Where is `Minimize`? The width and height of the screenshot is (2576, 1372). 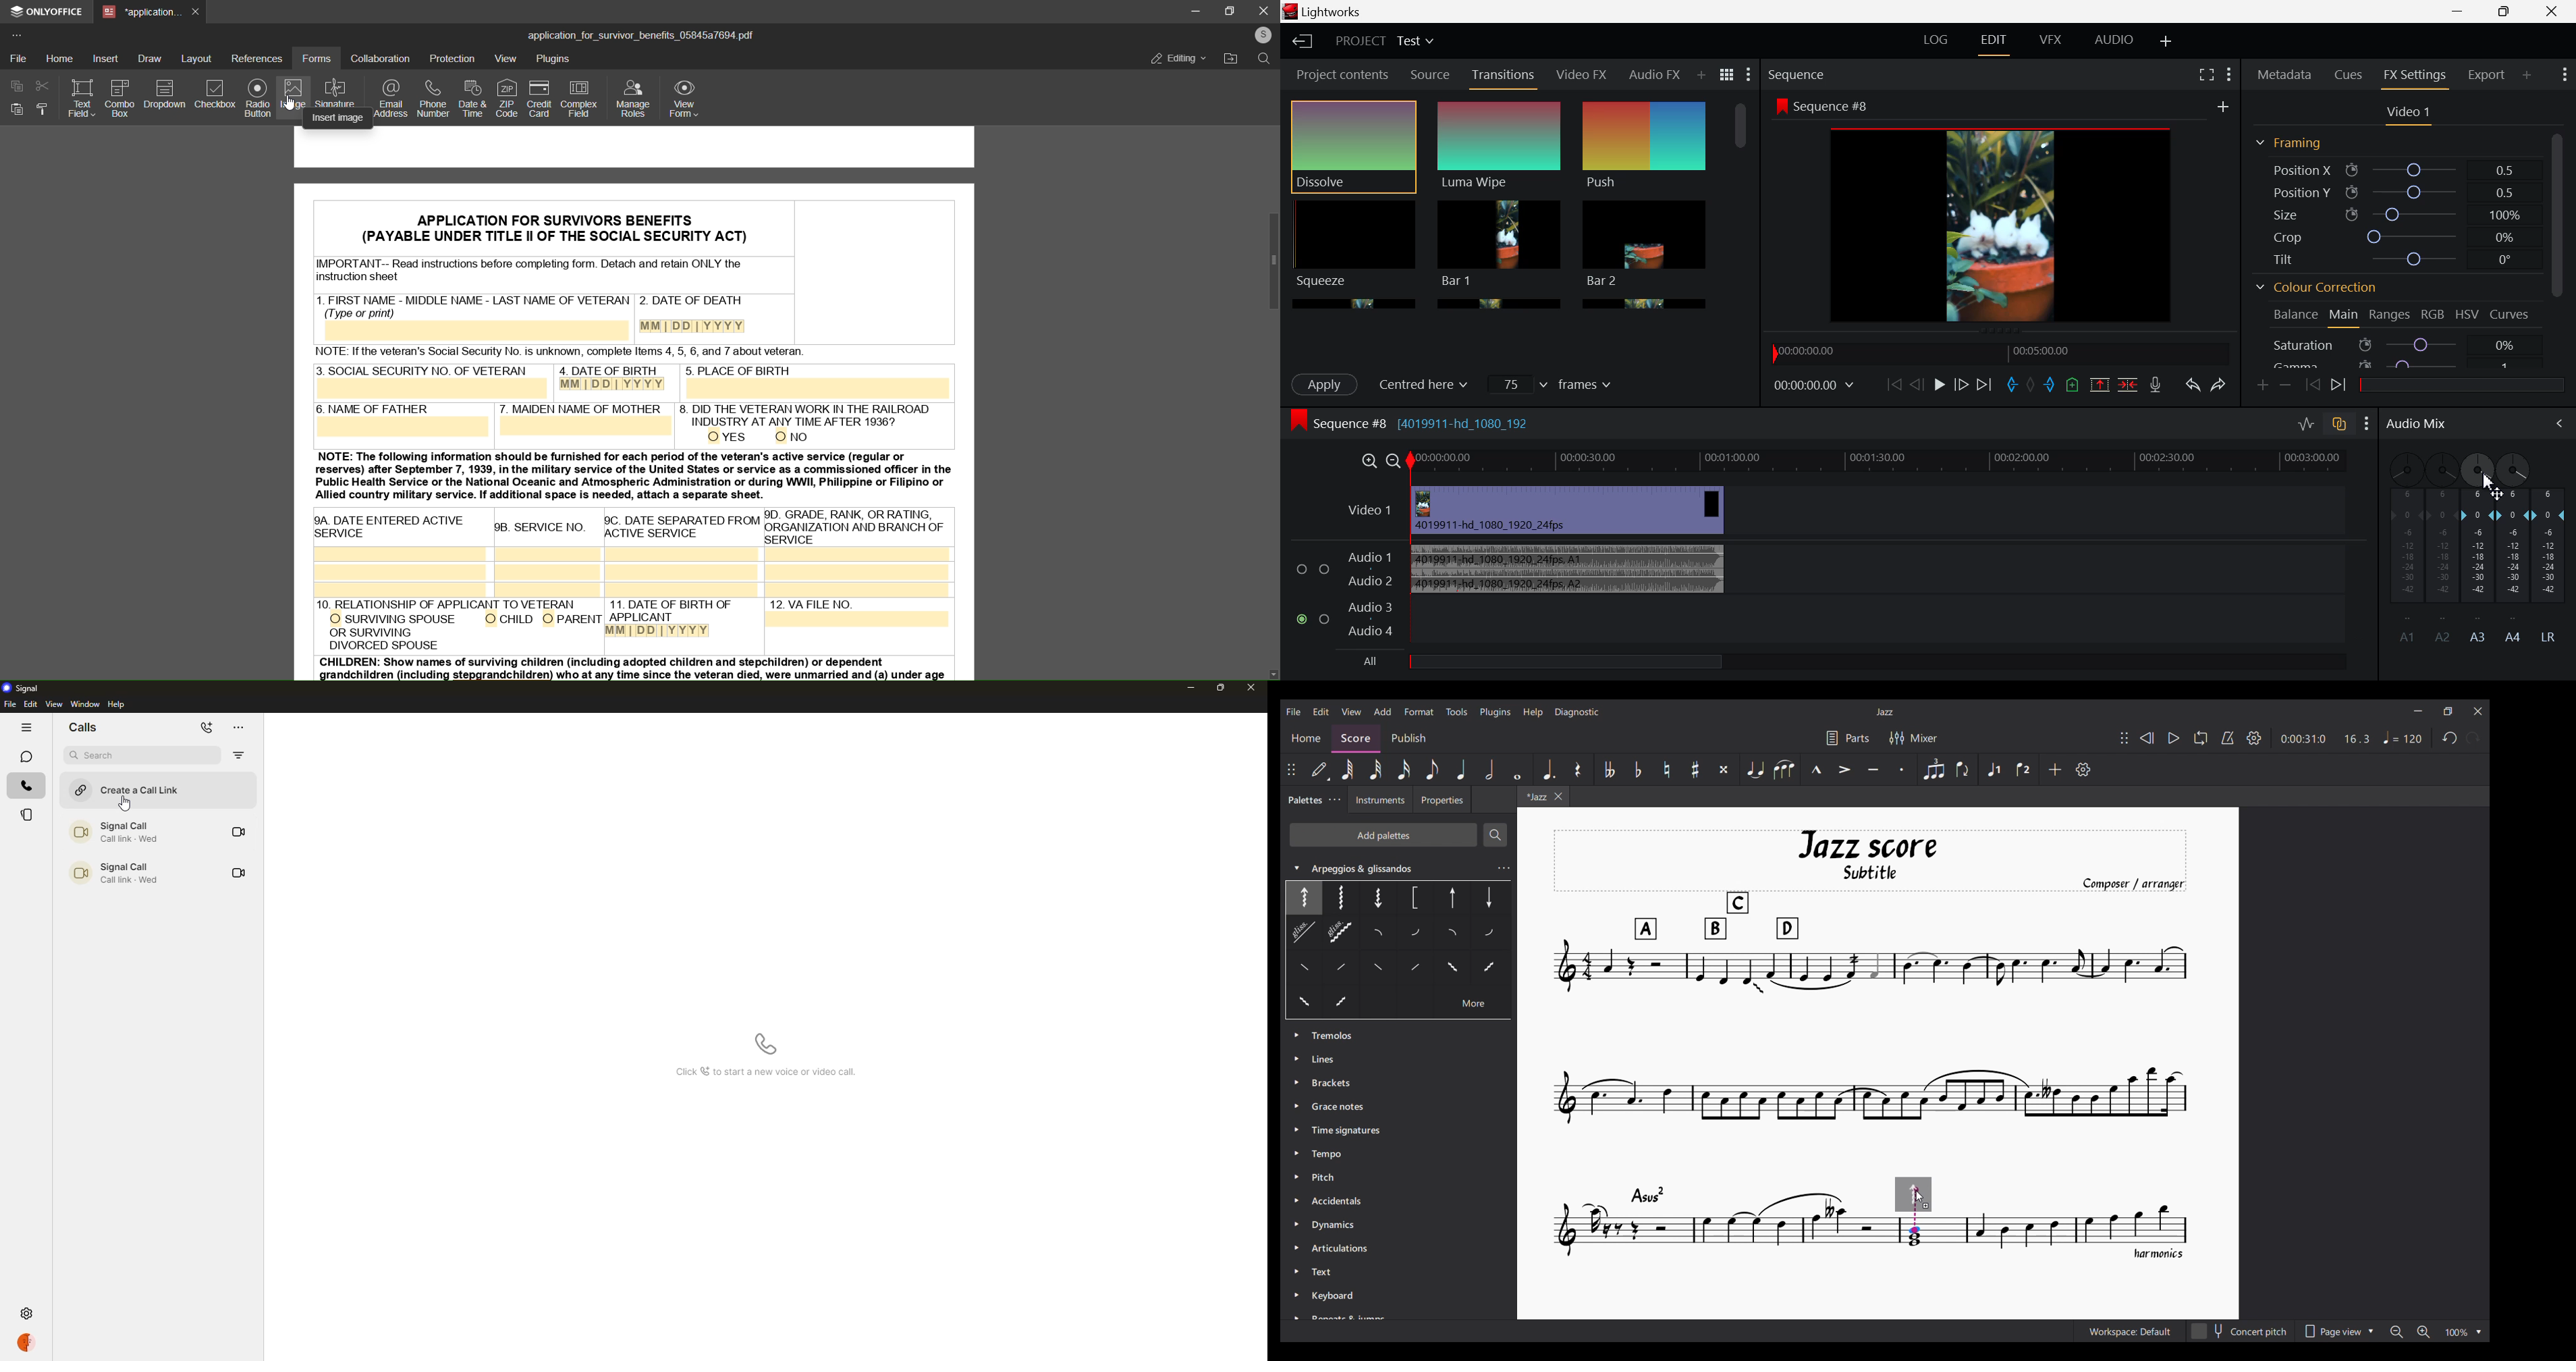 Minimize is located at coordinates (2508, 11).